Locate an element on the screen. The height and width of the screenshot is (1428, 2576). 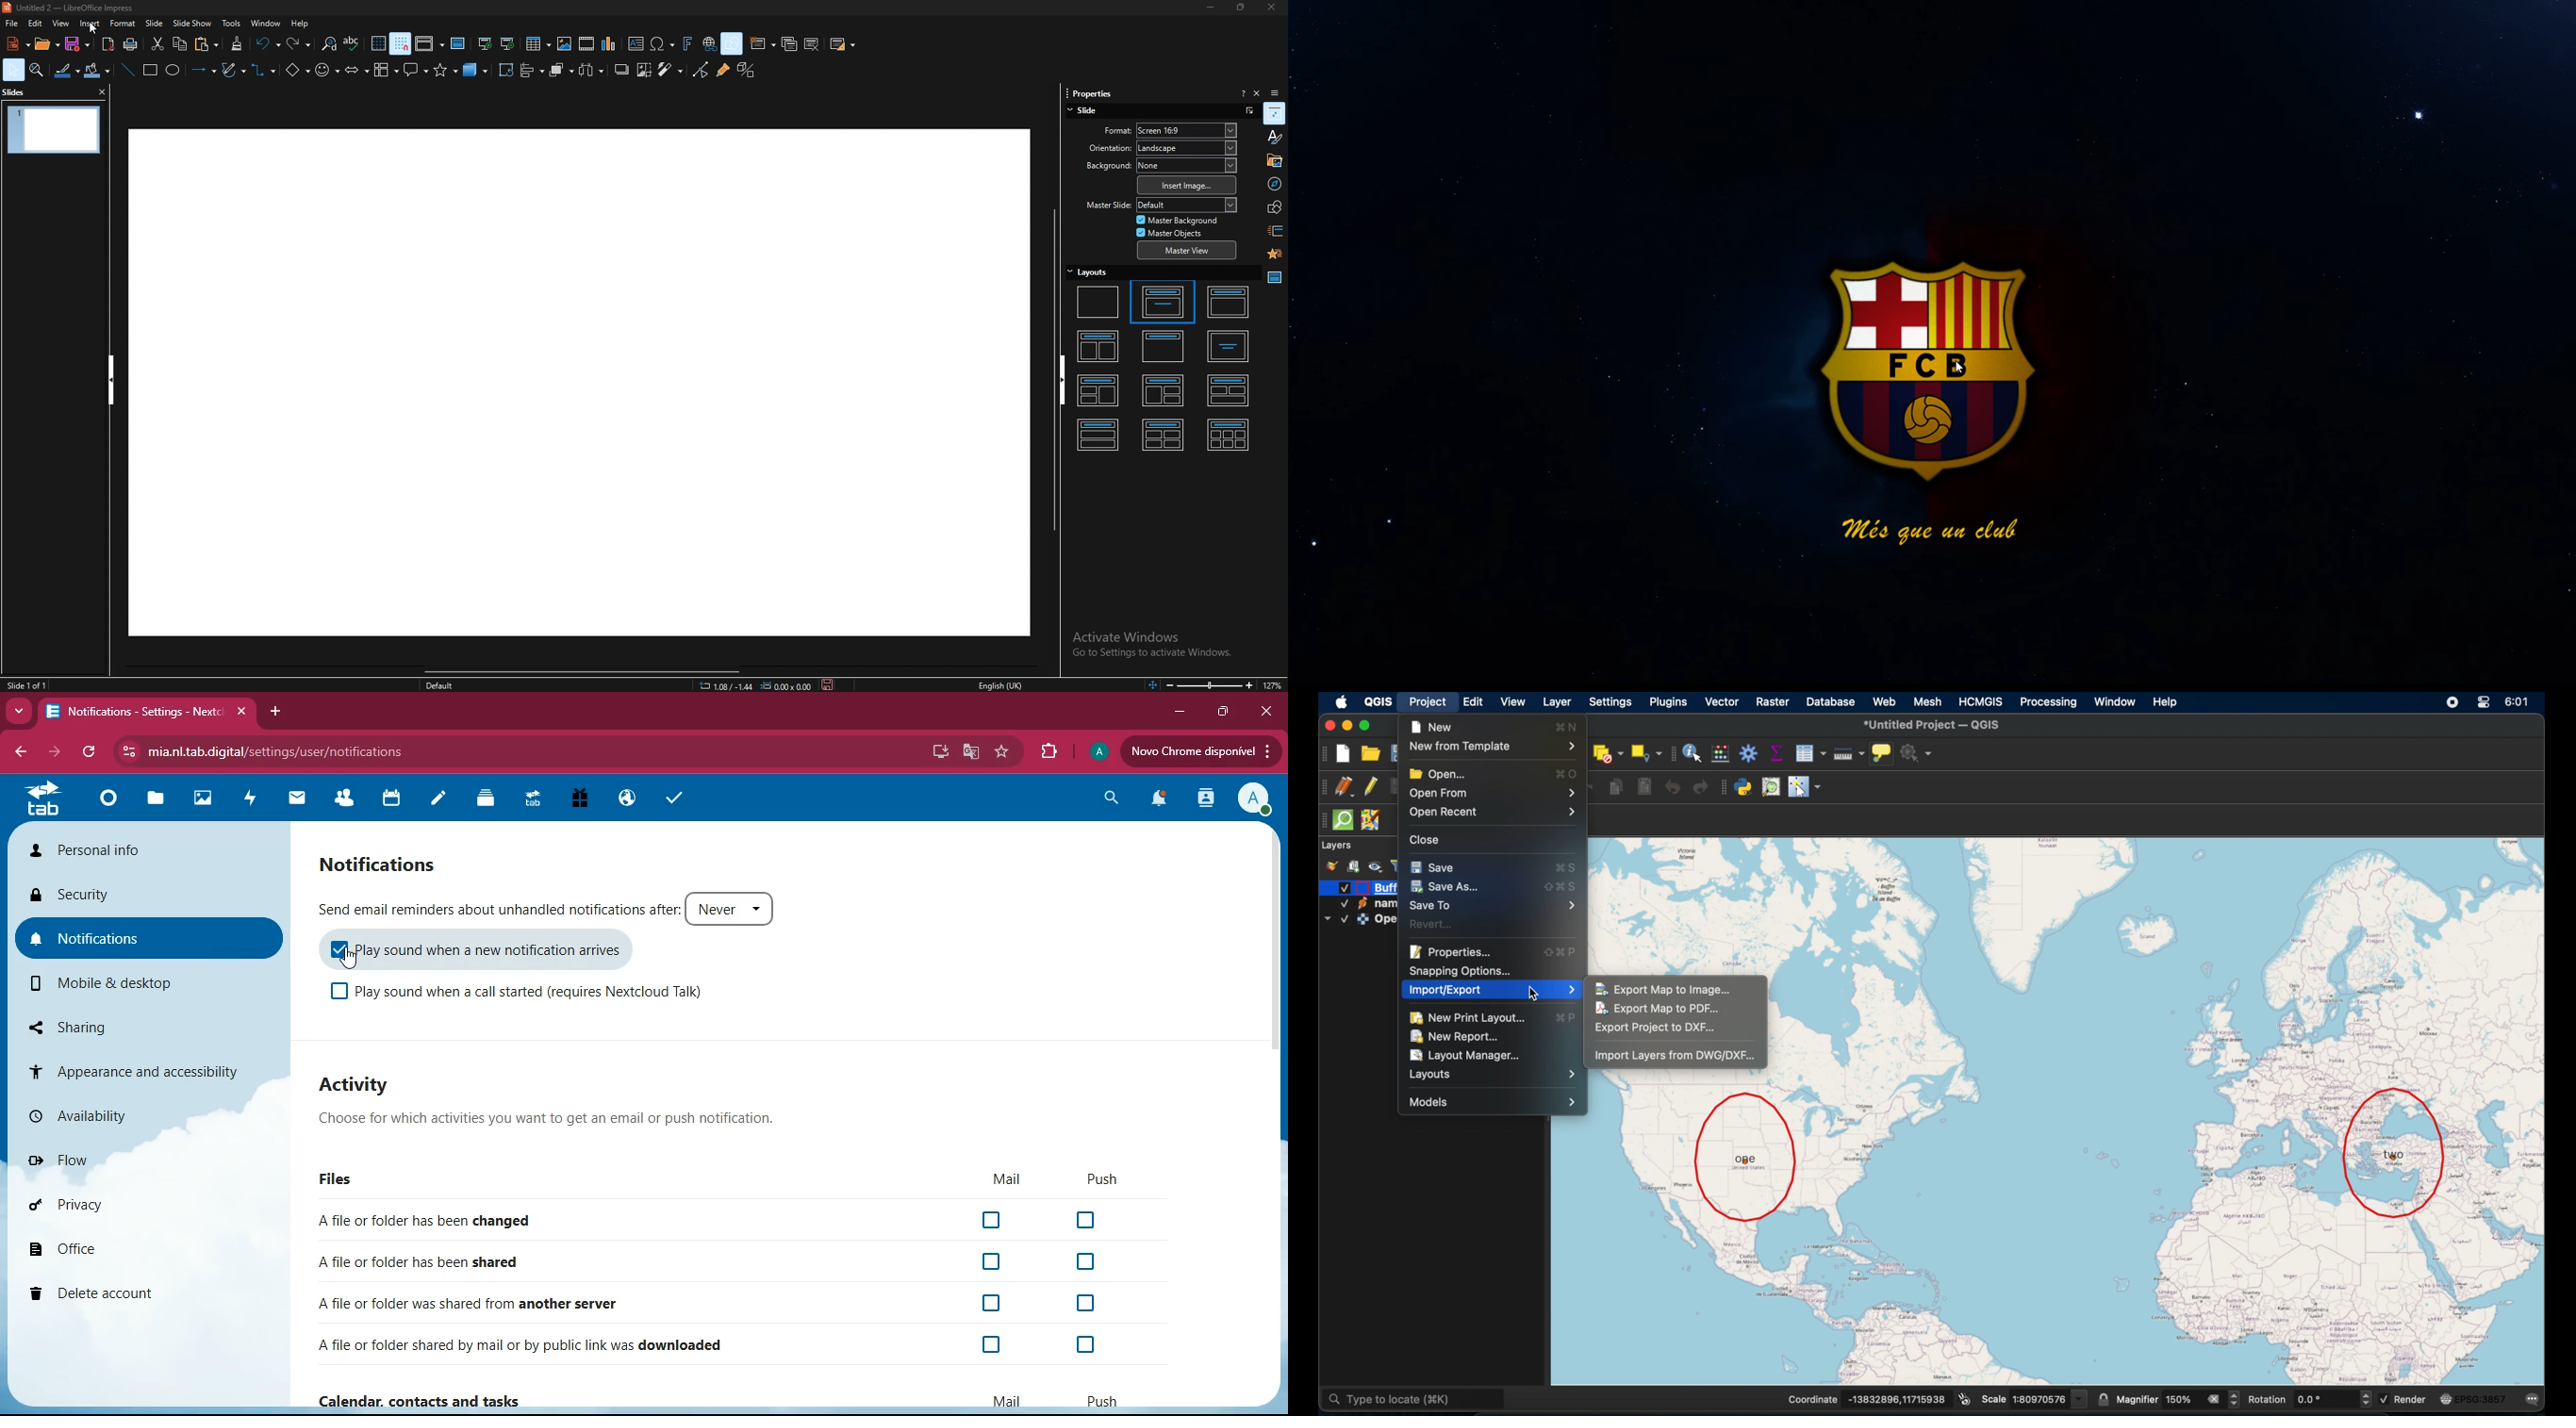
title, 2 content over content is located at coordinates (1229, 390).